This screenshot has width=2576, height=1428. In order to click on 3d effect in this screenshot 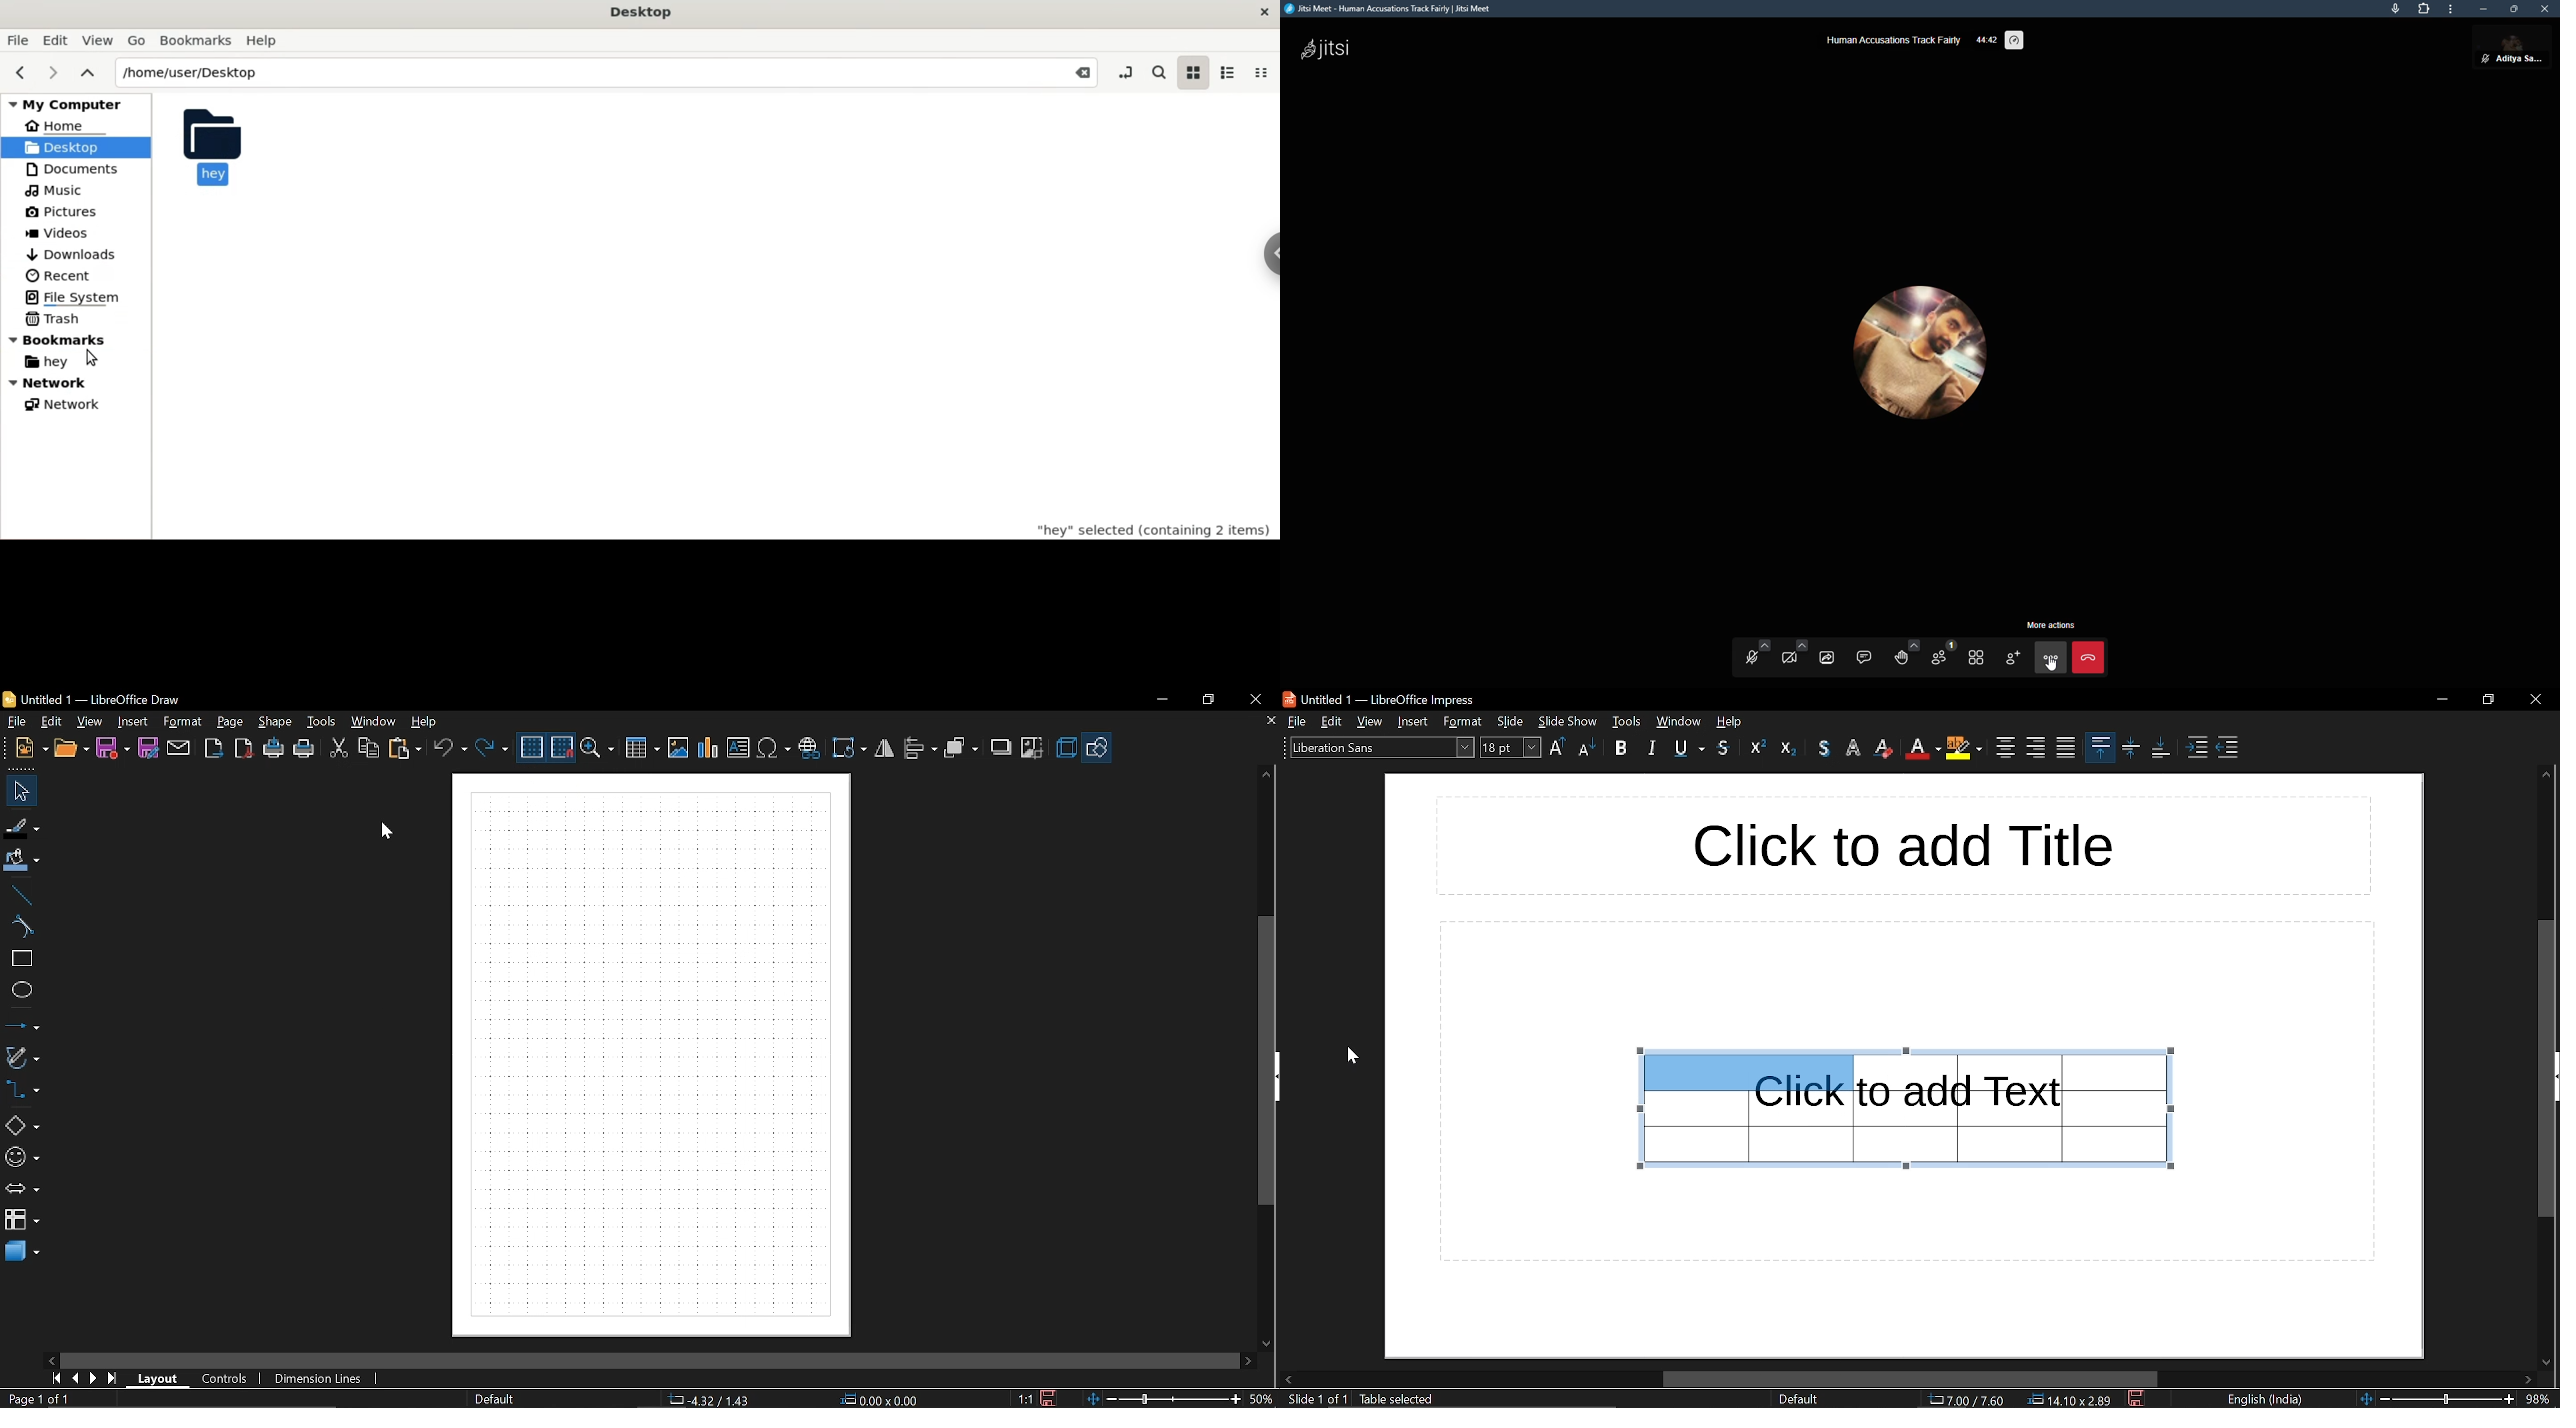, I will do `click(1068, 749)`.